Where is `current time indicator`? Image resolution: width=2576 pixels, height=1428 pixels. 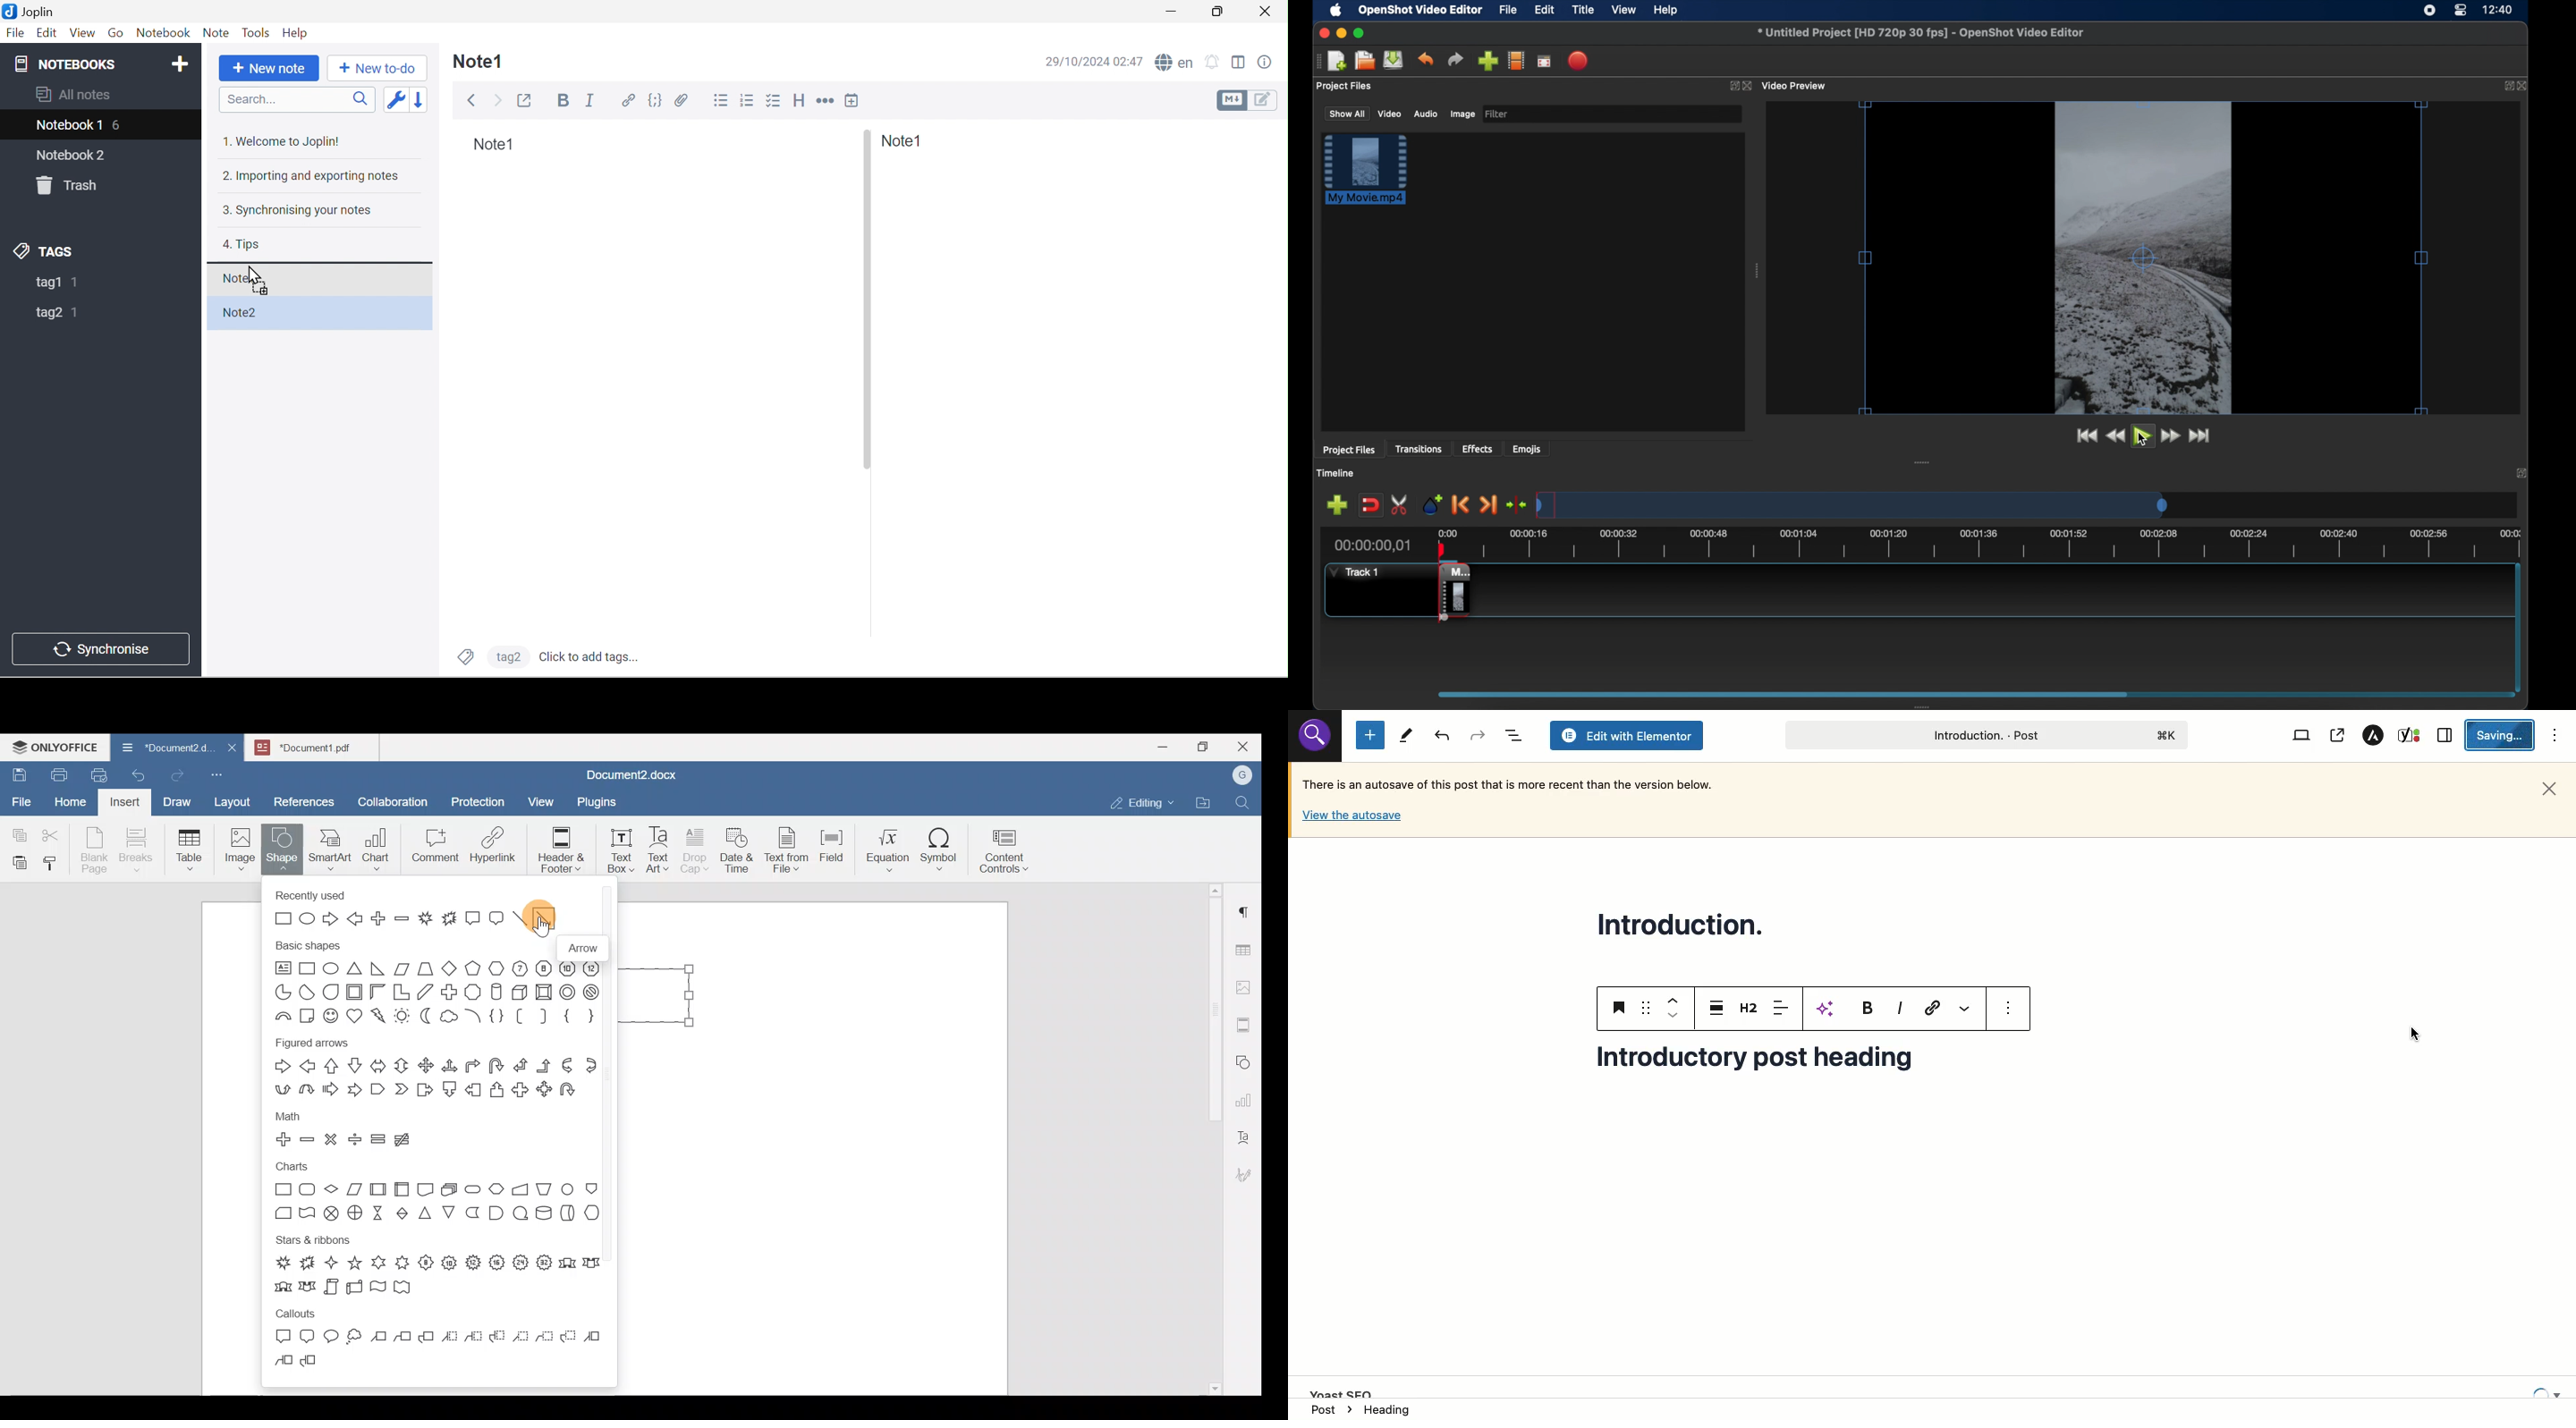
current time indicator is located at coordinates (1373, 546).